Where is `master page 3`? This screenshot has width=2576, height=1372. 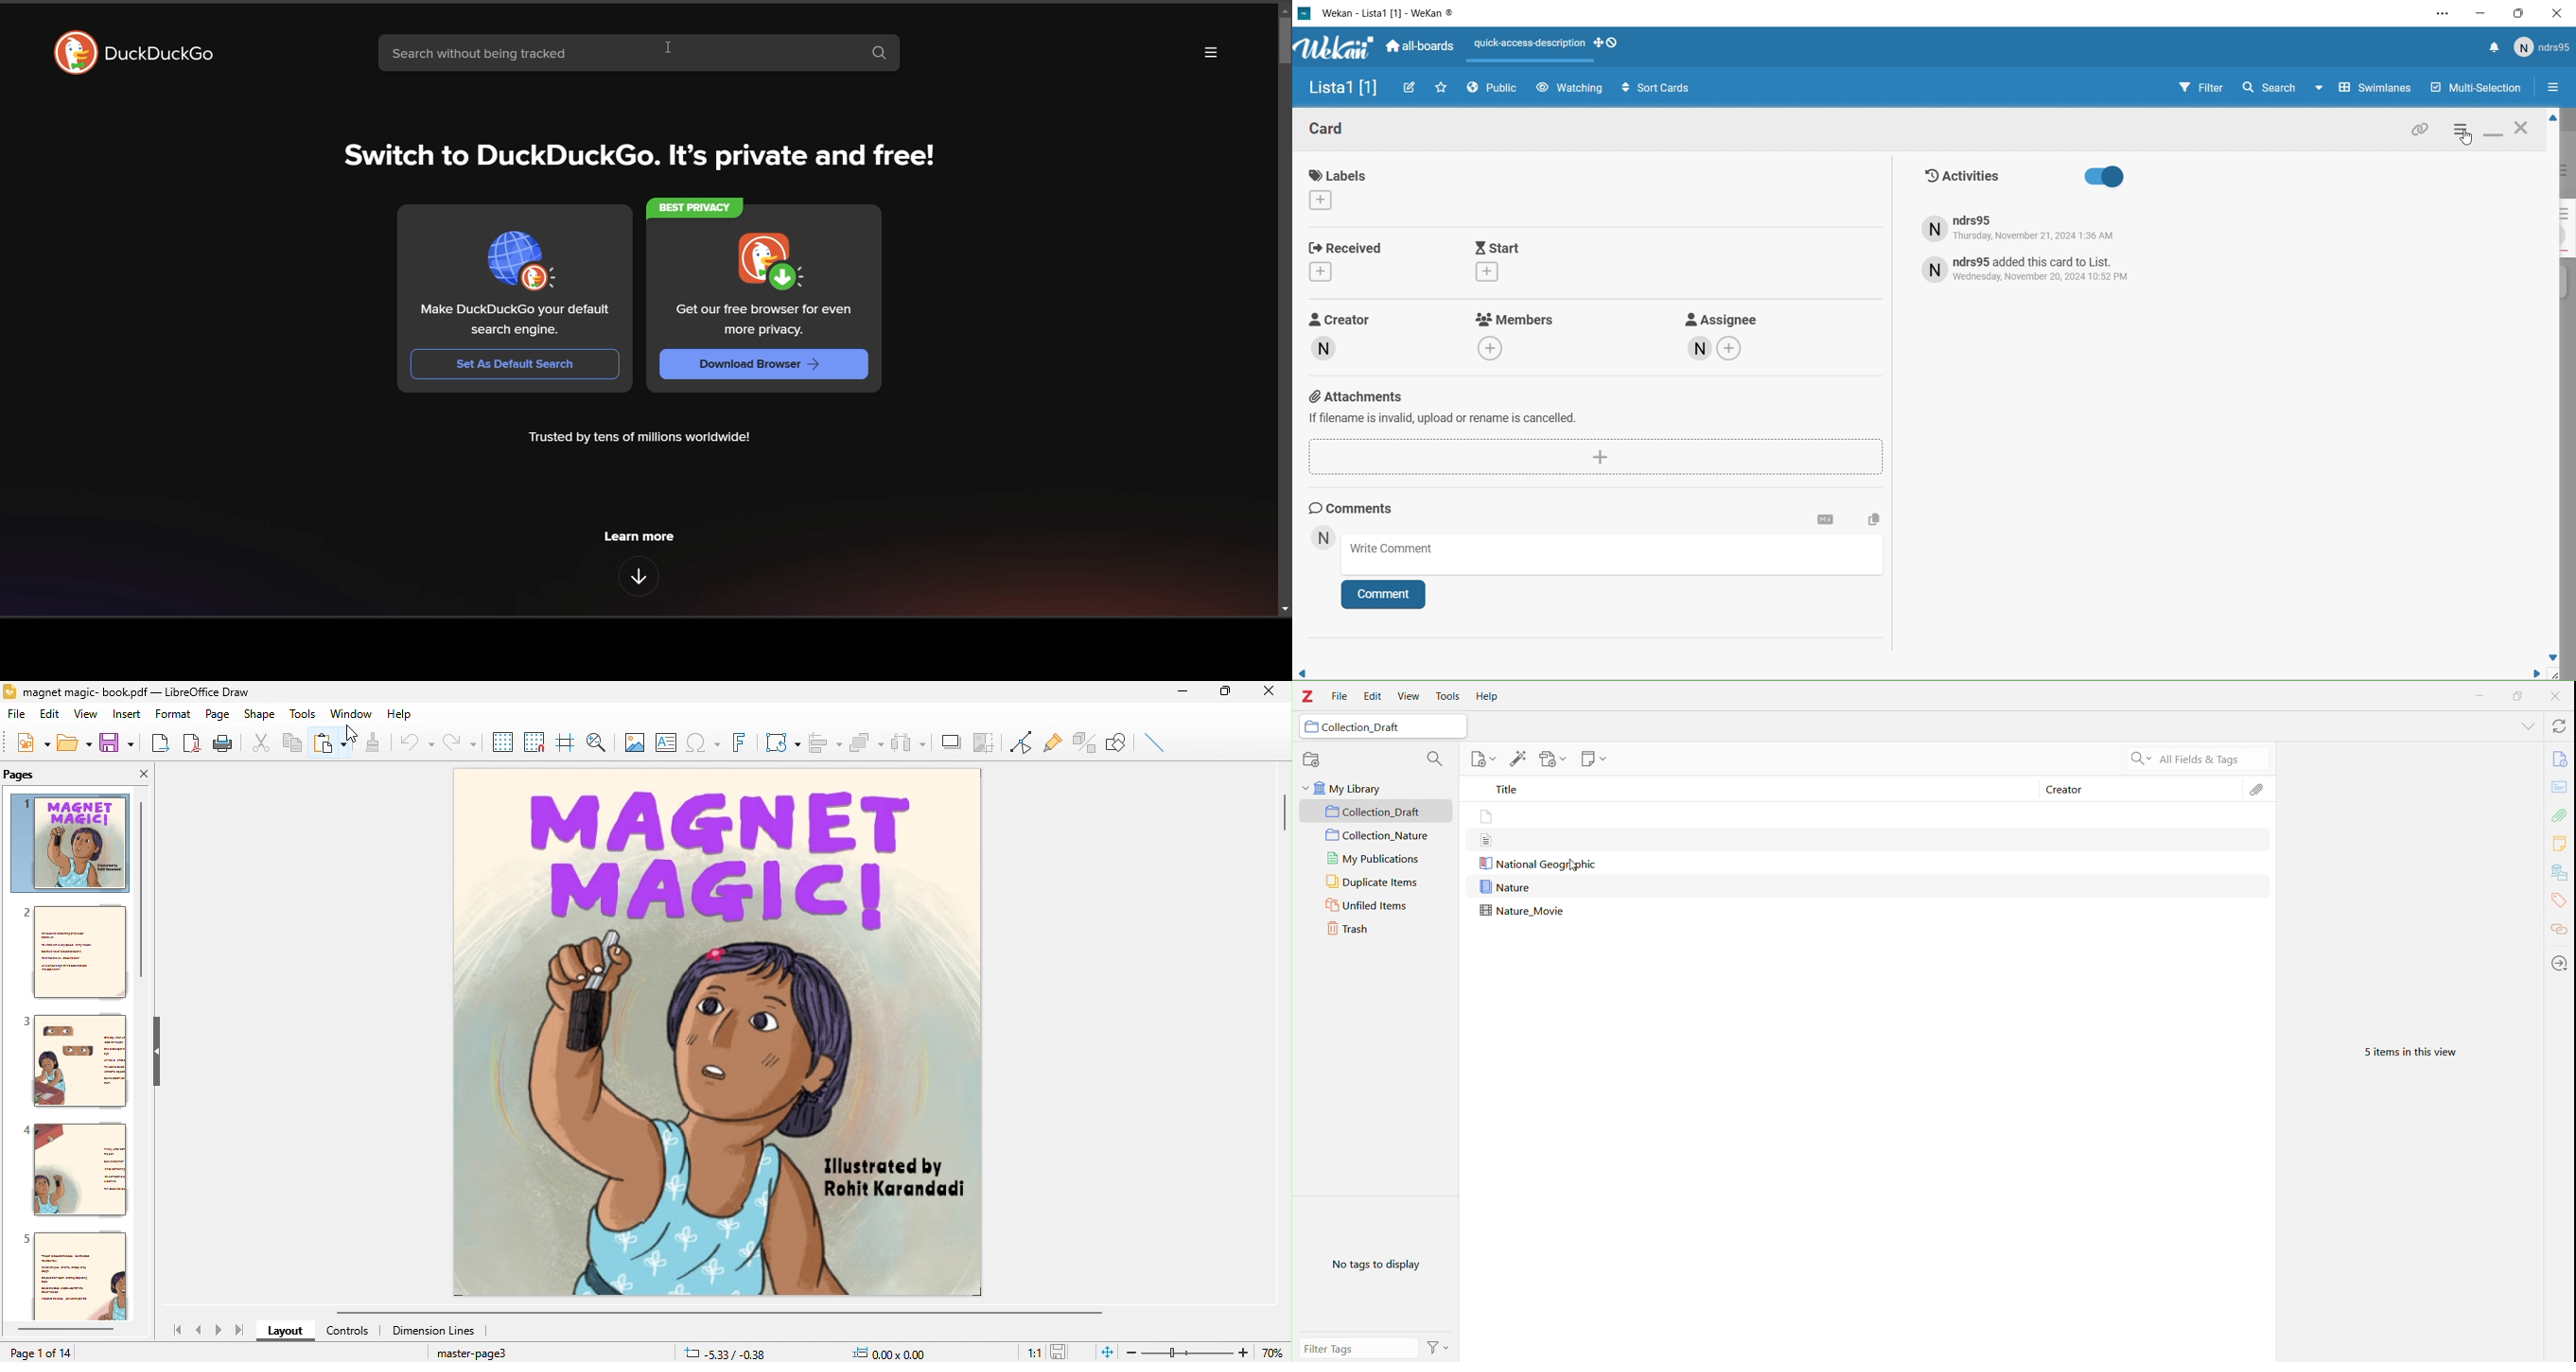
master page 3 is located at coordinates (474, 1353).